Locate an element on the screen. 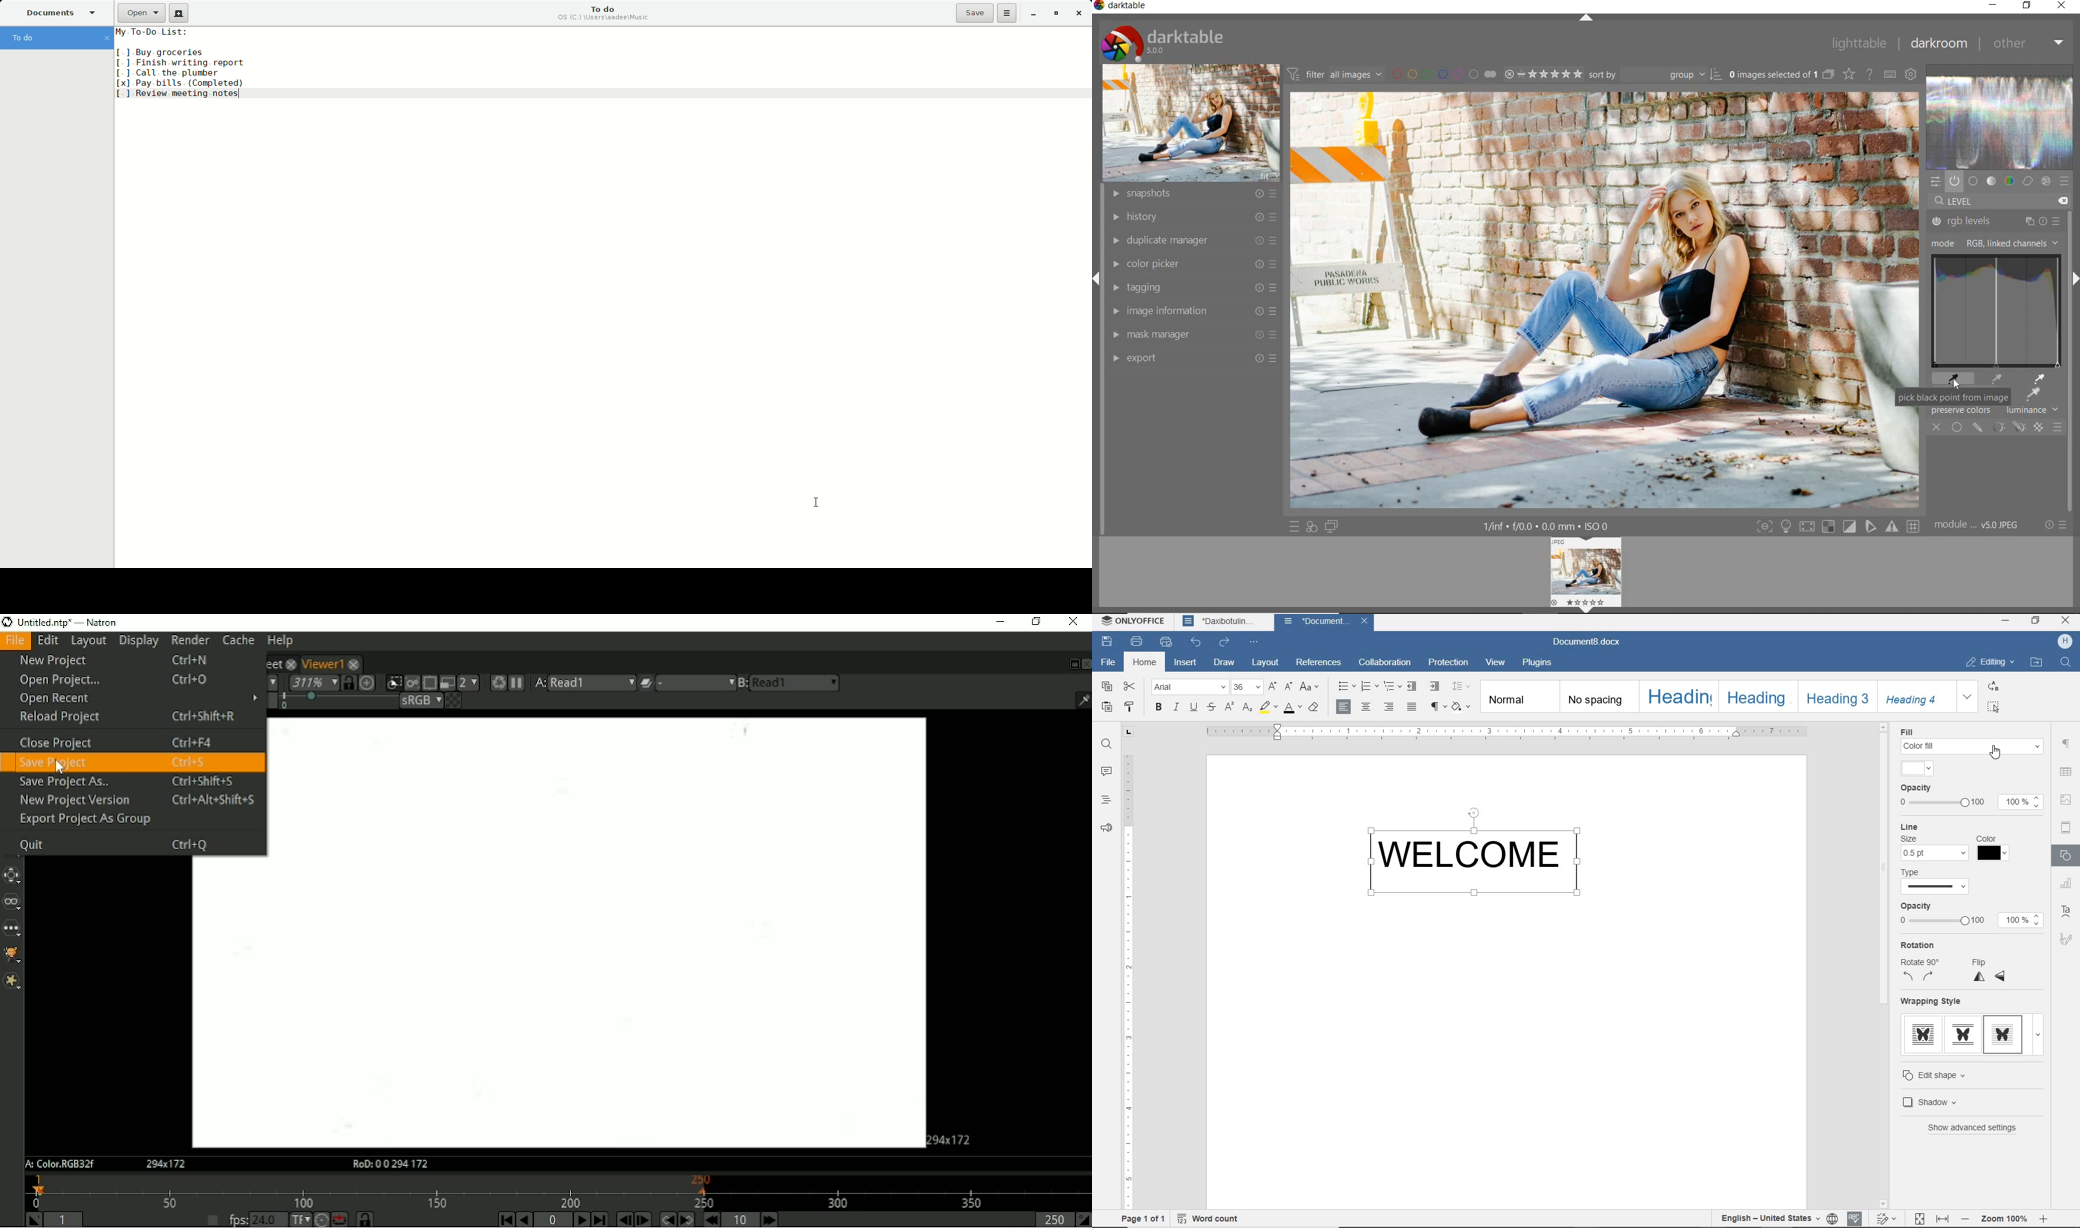 Image resolution: width=2100 pixels, height=1232 pixels. Size is located at coordinates (1908, 838).